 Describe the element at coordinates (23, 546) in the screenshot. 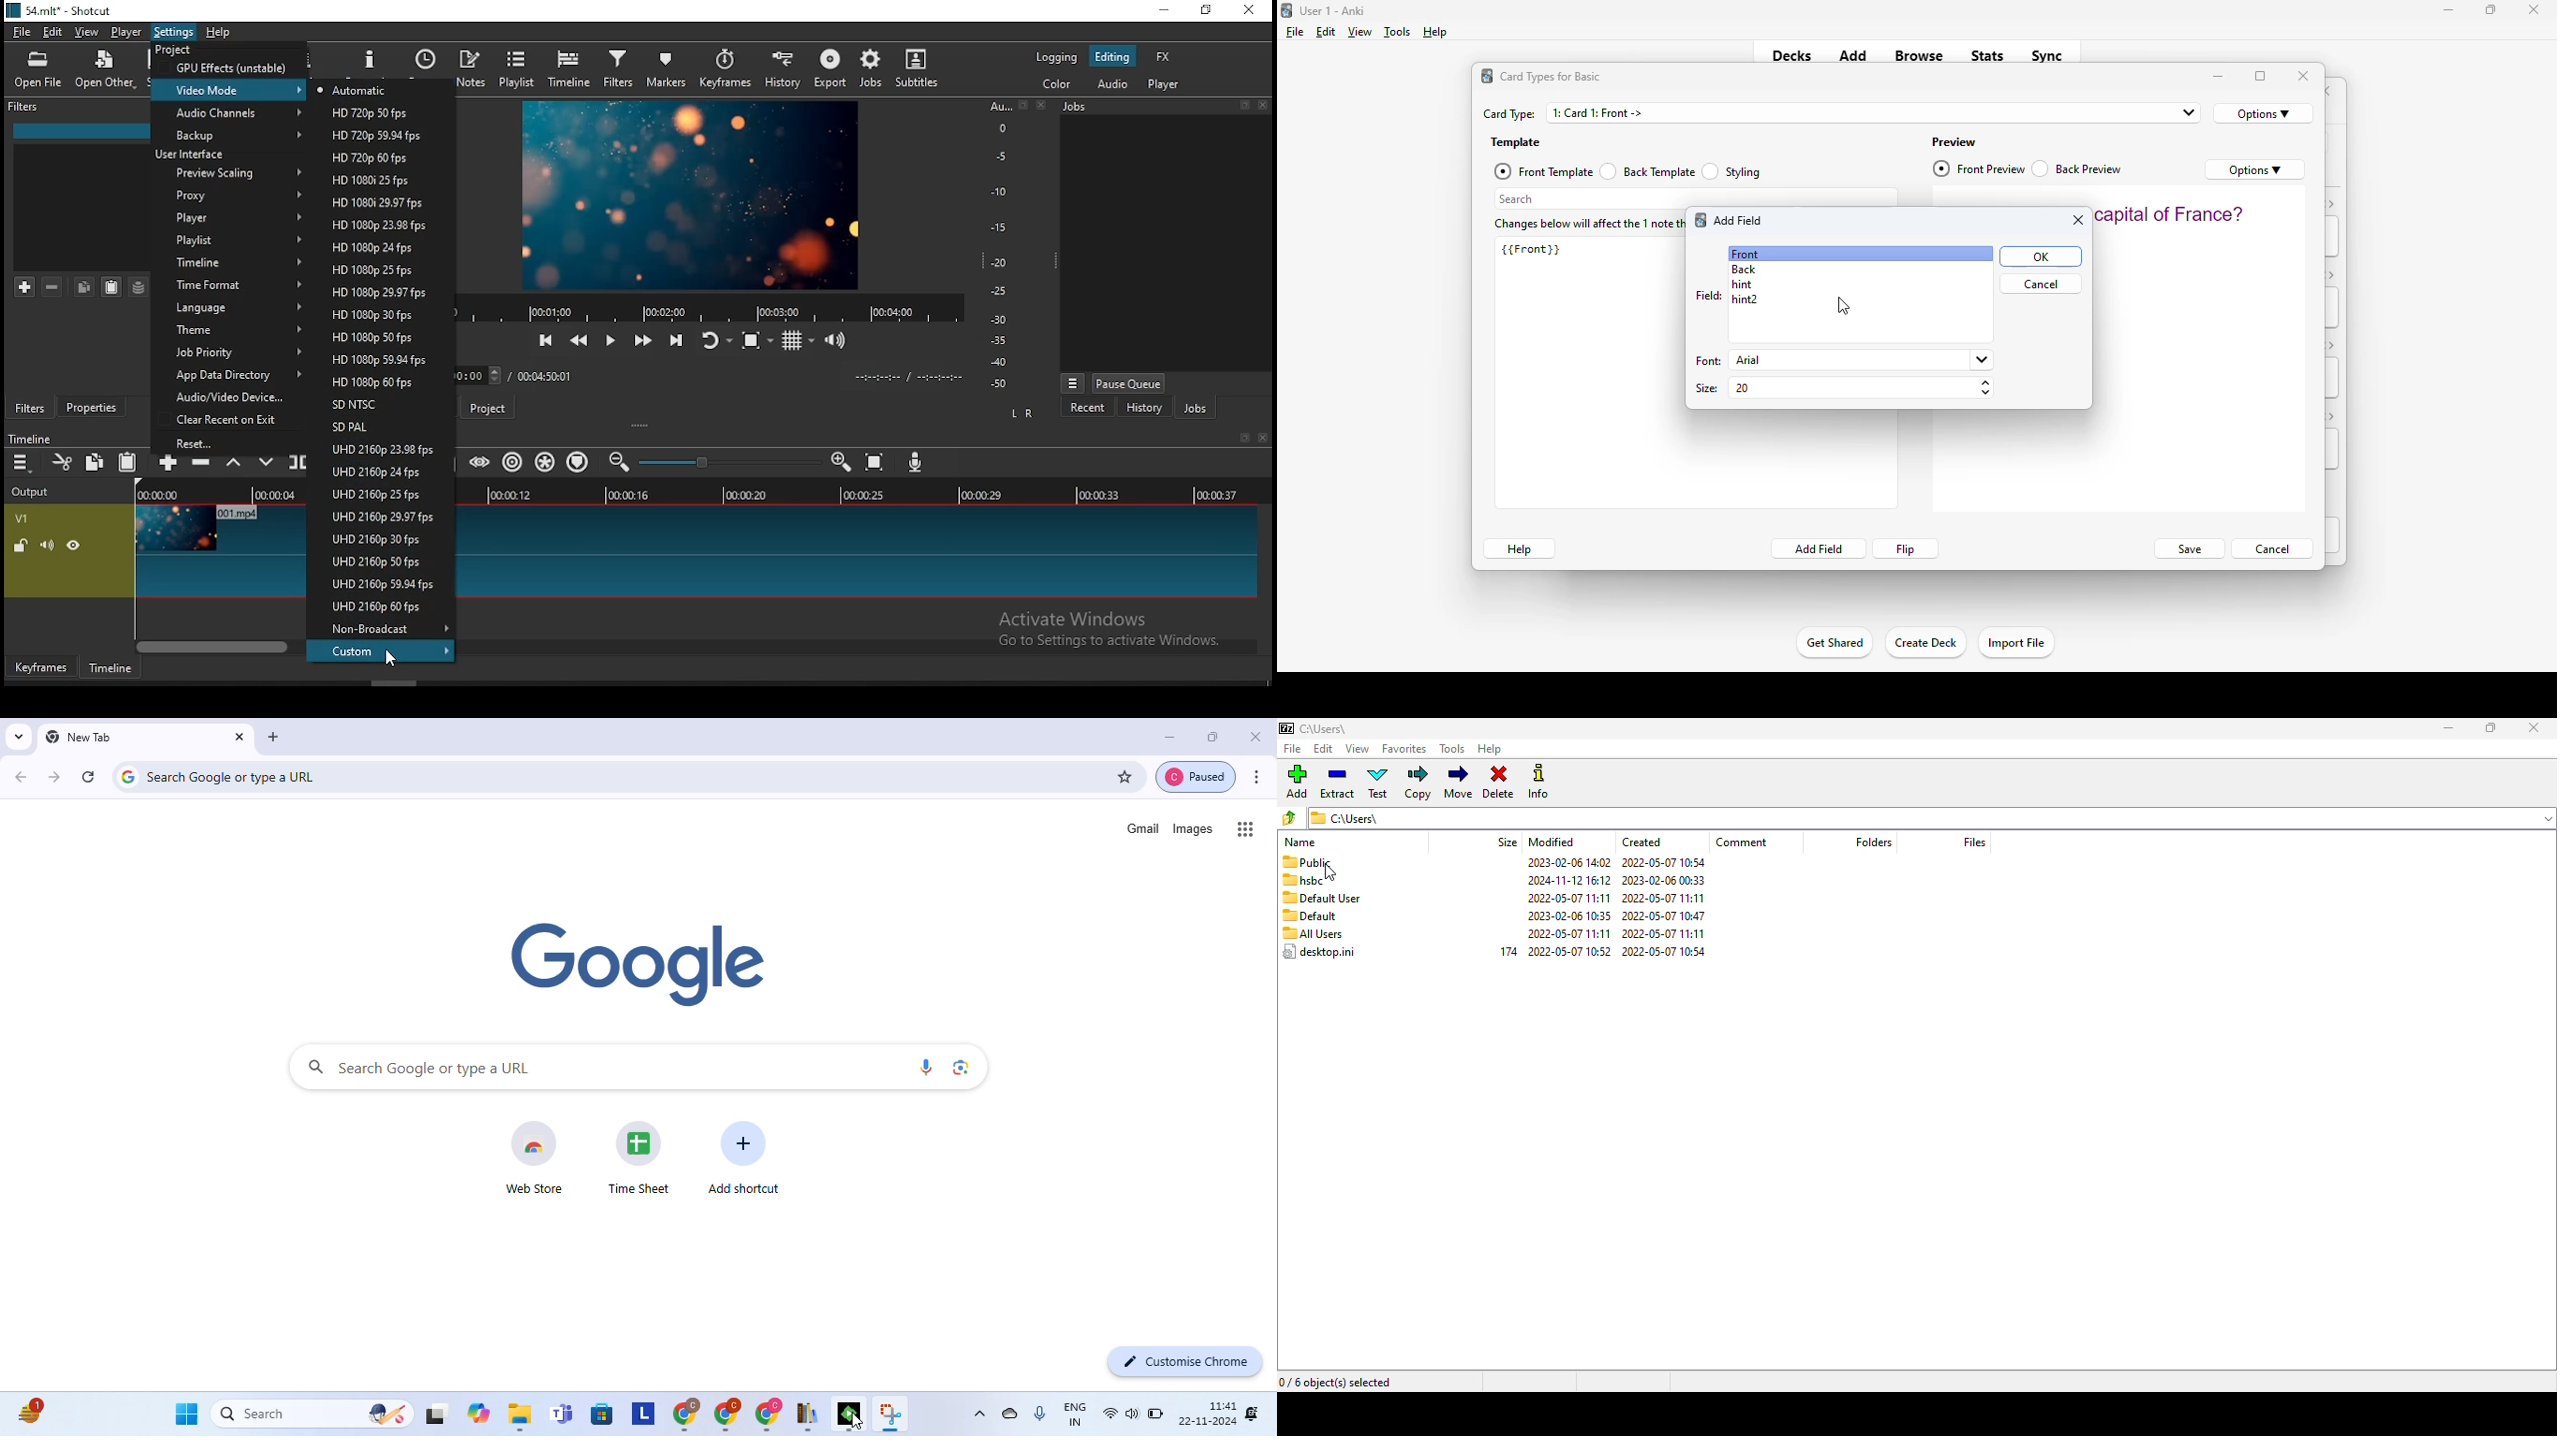

I see `unlock` at that location.